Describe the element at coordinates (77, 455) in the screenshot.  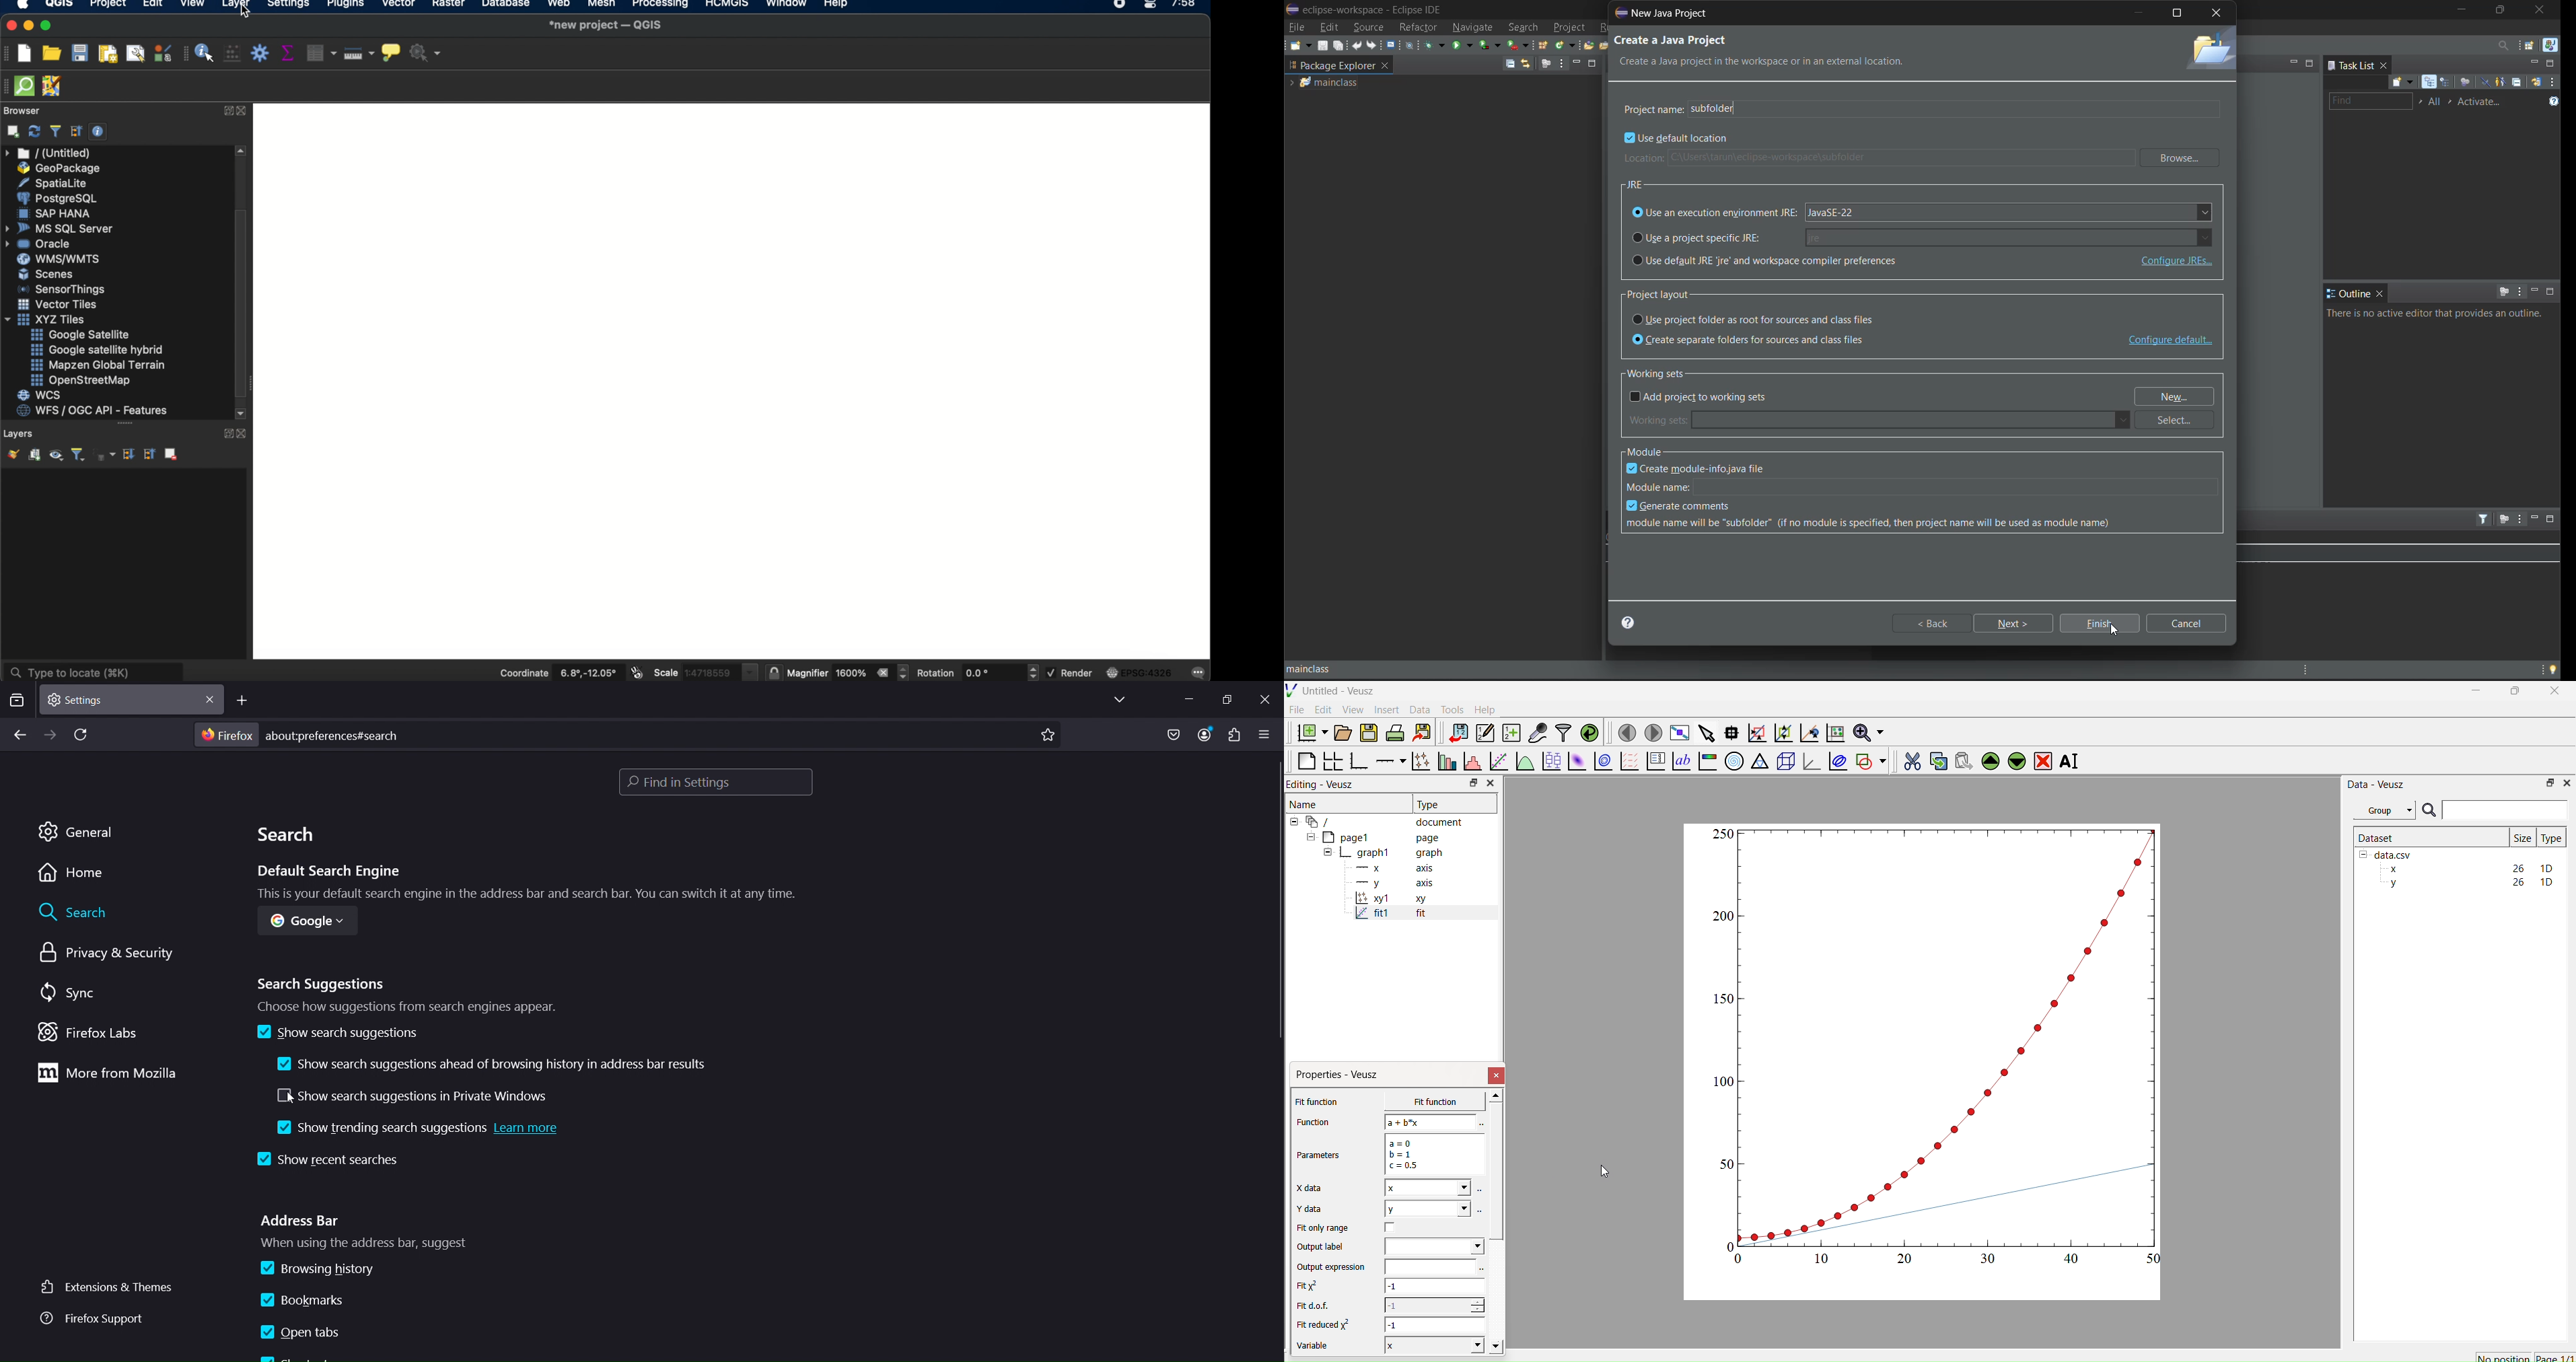
I see `filter legend` at that location.